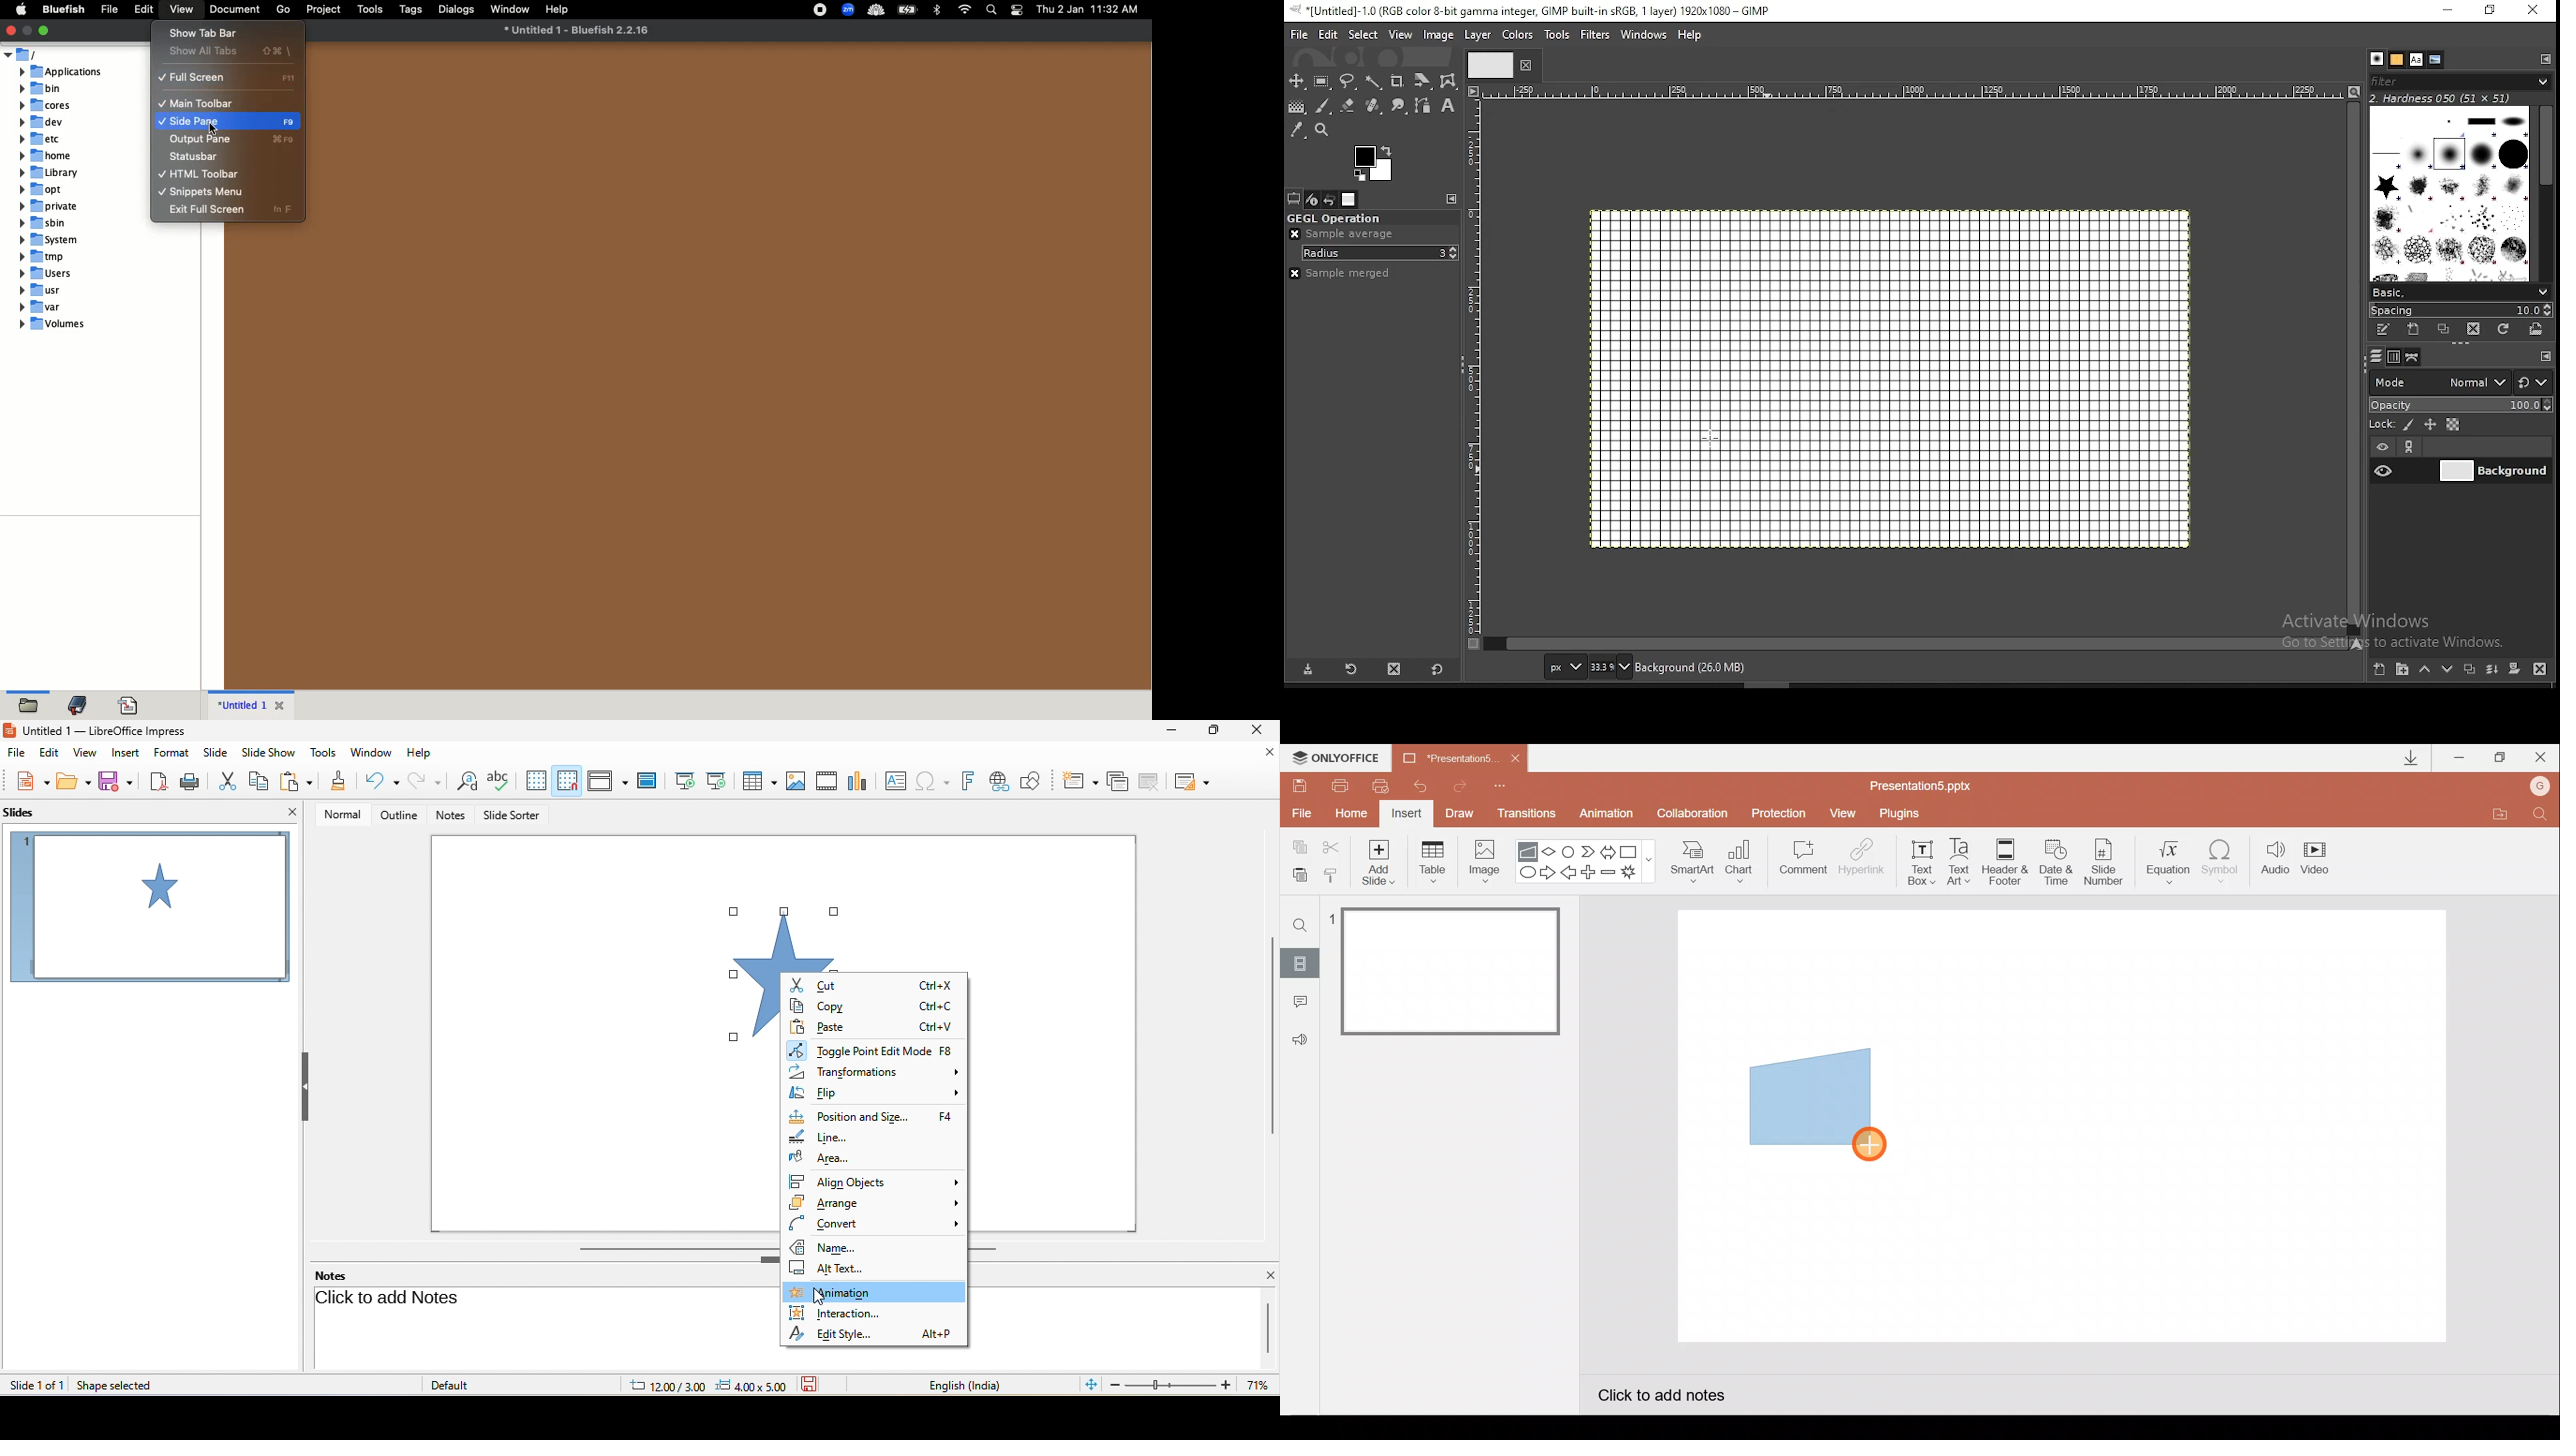 The image size is (2576, 1456). I want to click on restore tool preset, so click(1355, 668).